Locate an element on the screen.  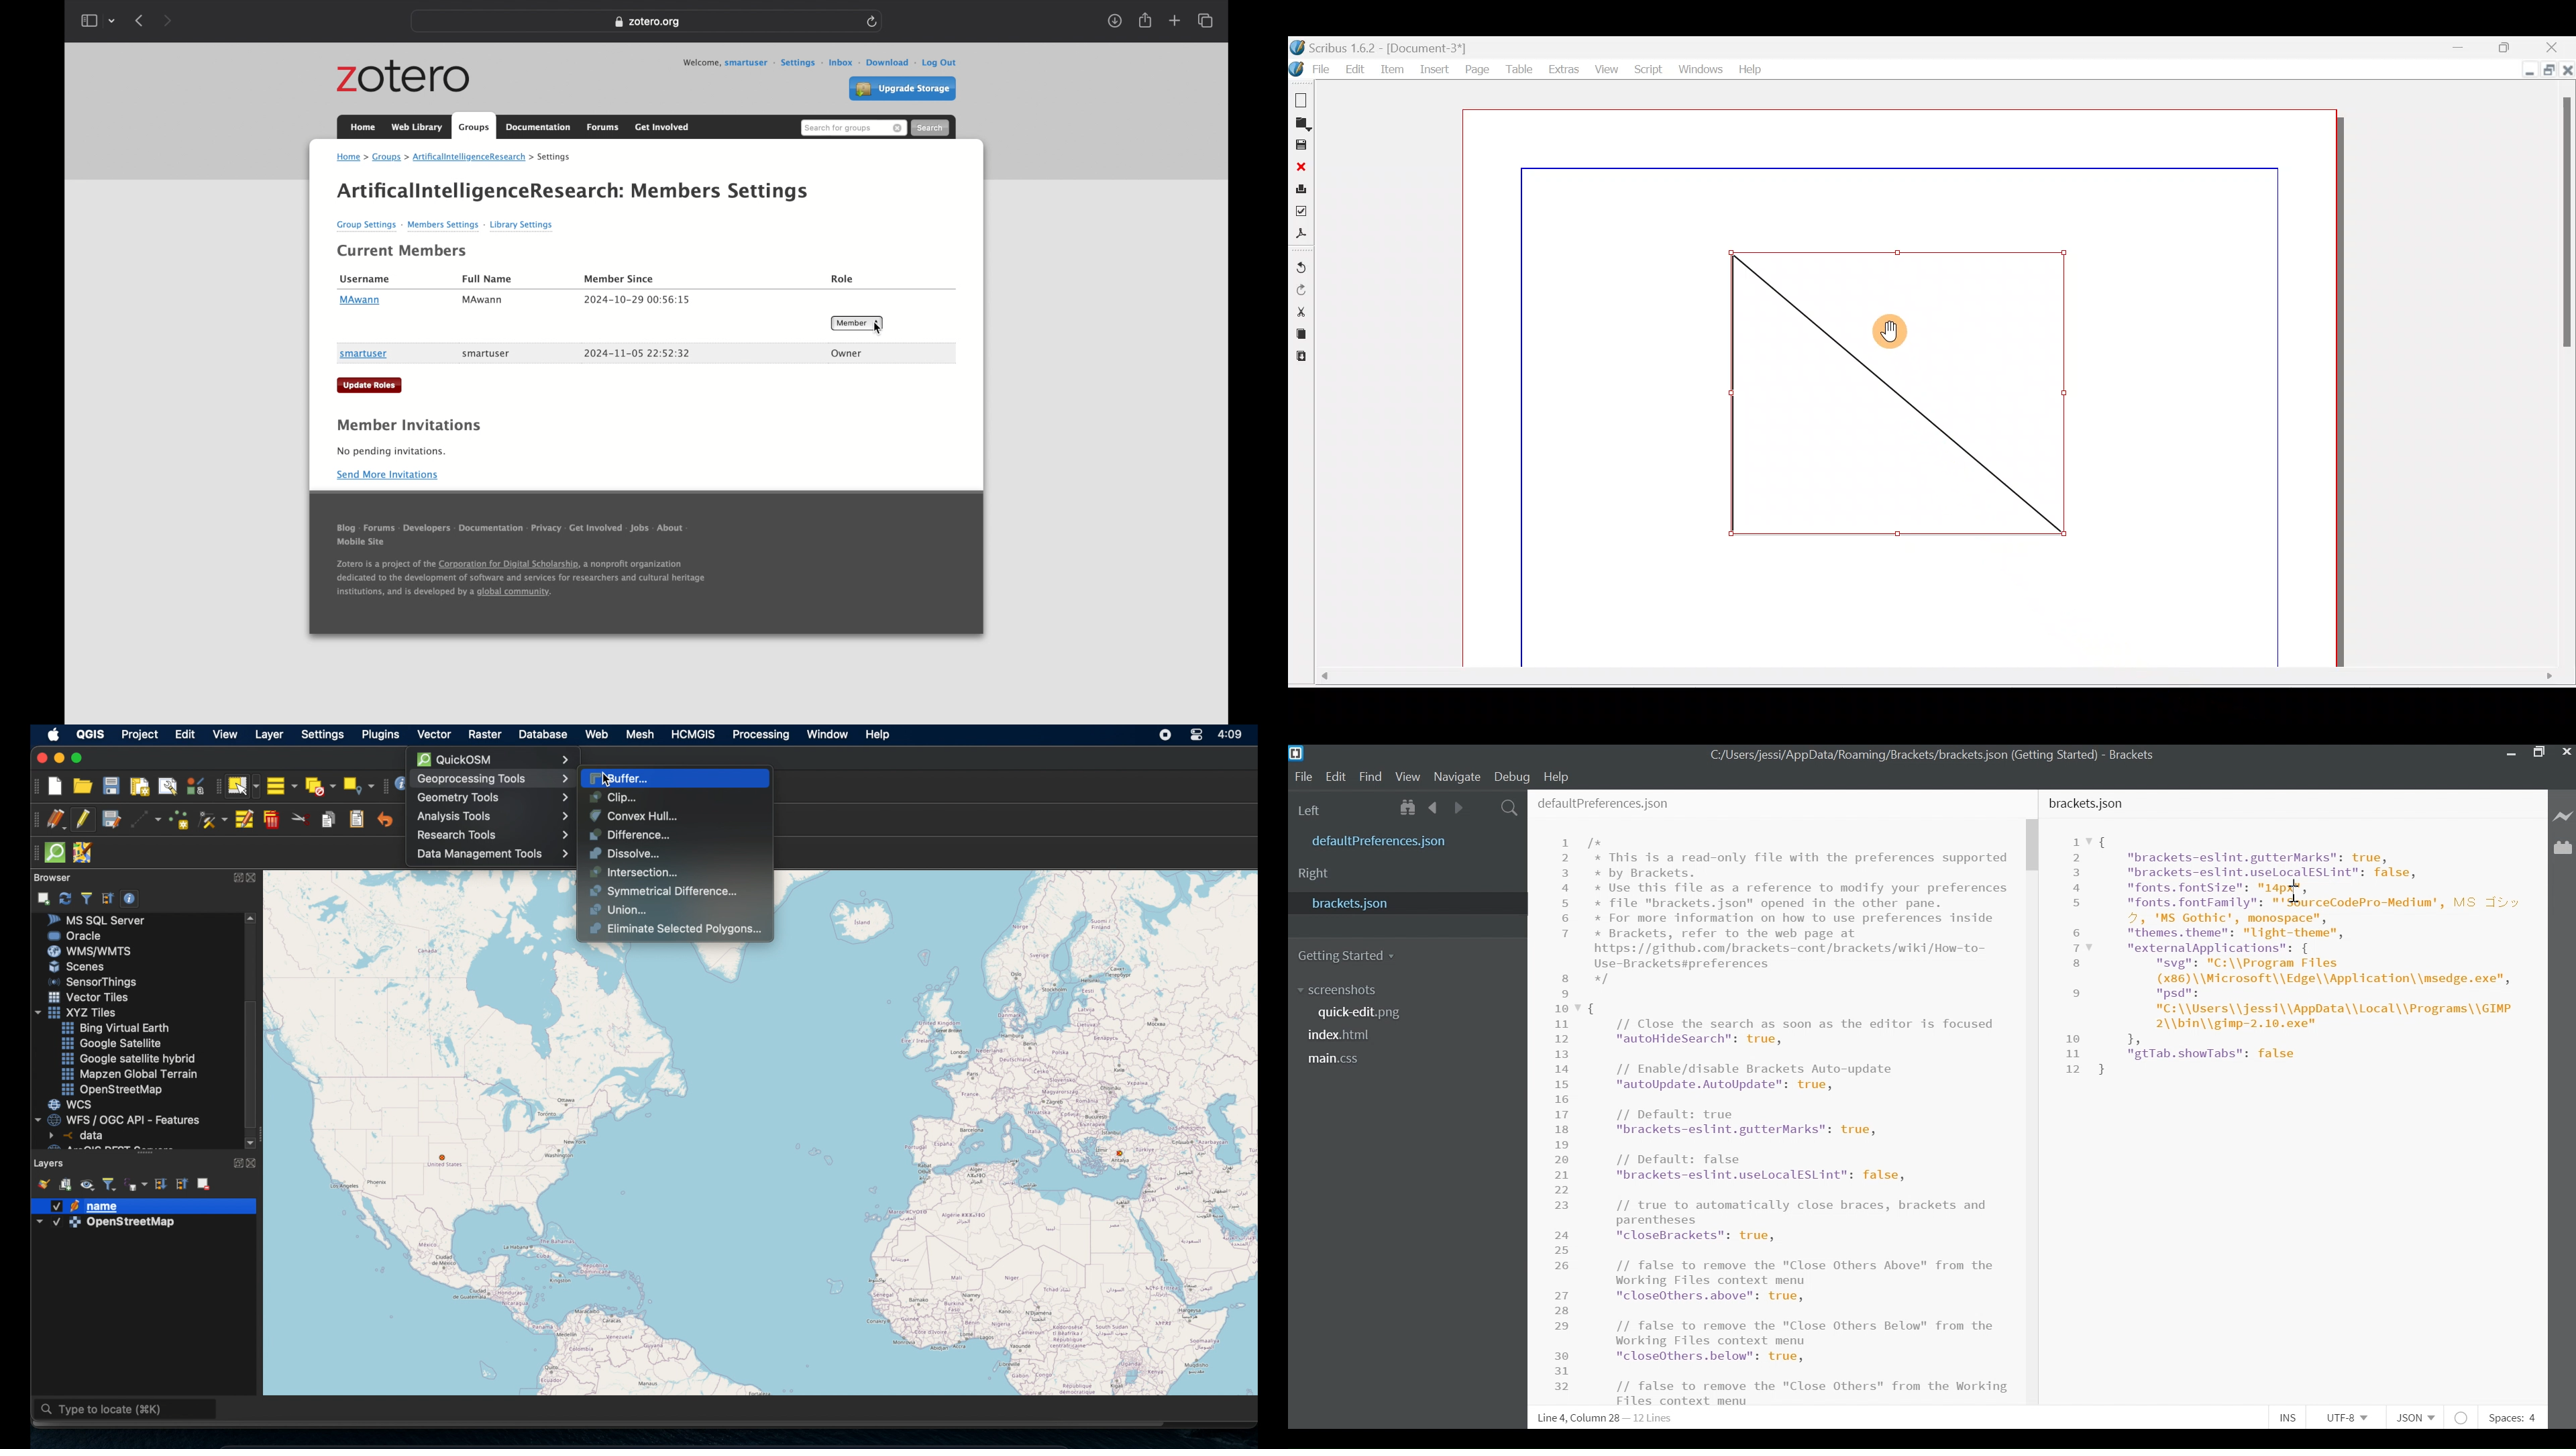
send more invitations is located at coordinates (388, 475).